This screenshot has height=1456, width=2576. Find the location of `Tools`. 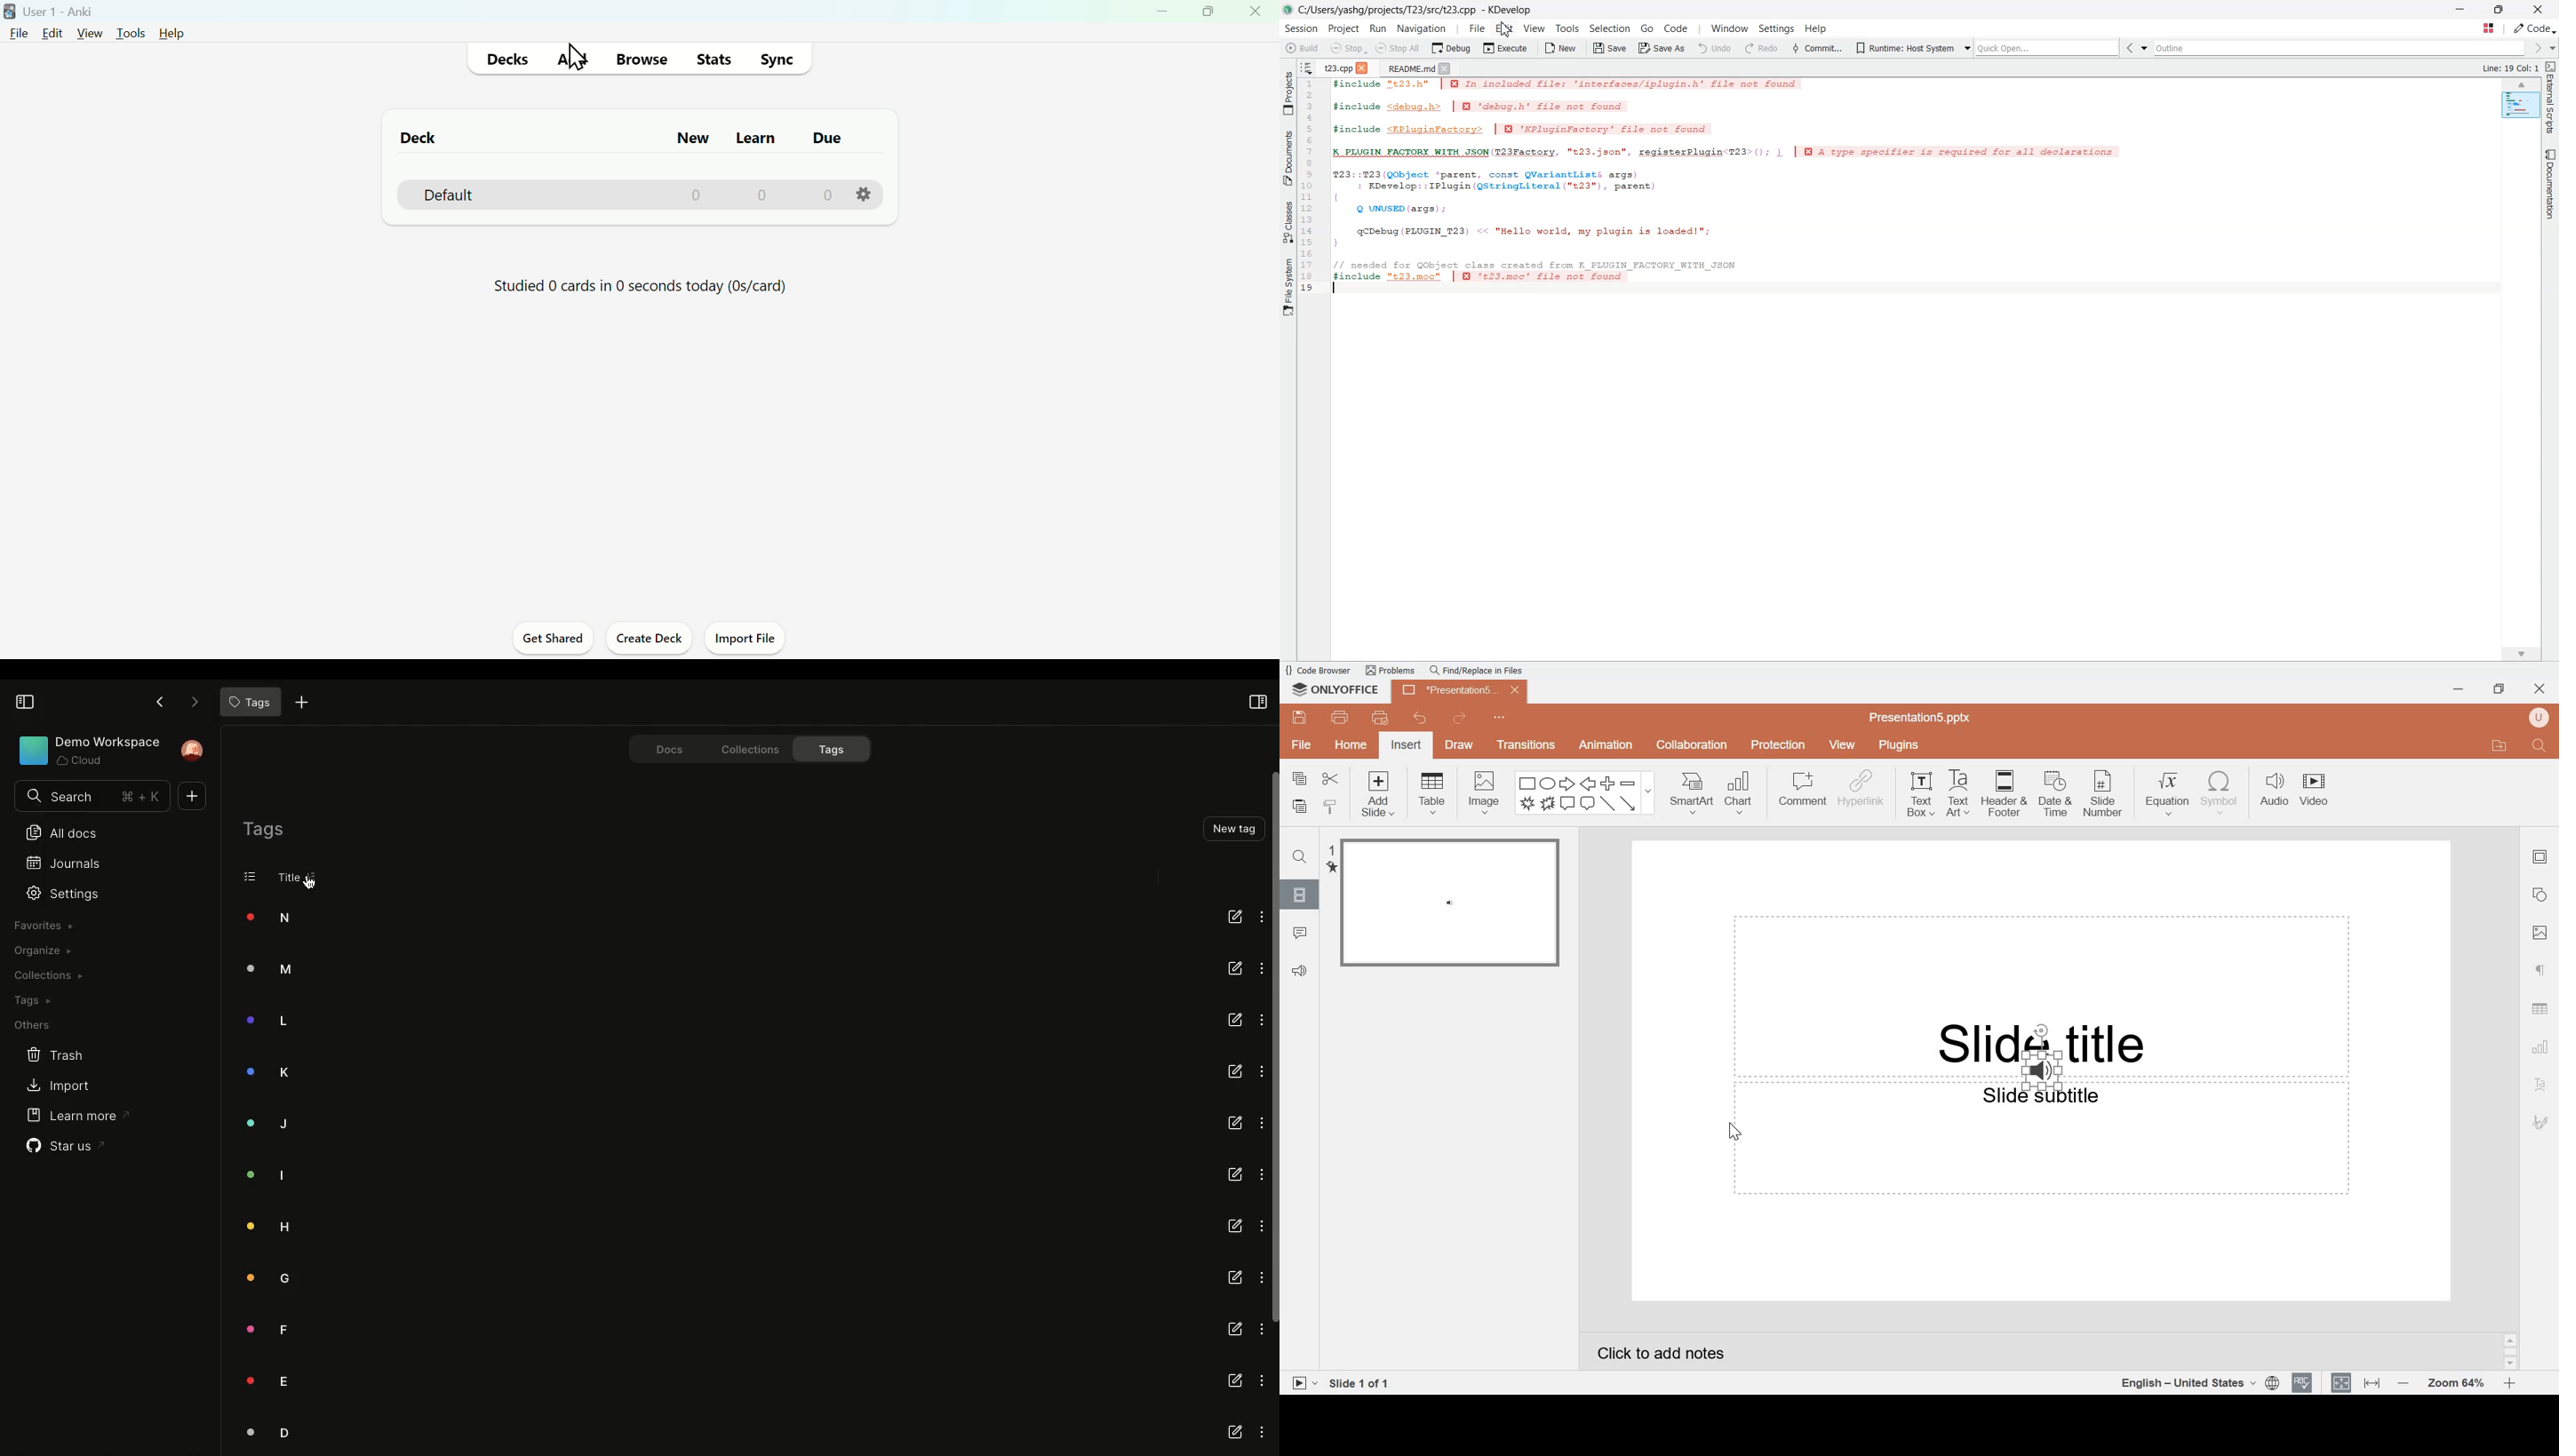

Tools is located at coordinates (132, 33).